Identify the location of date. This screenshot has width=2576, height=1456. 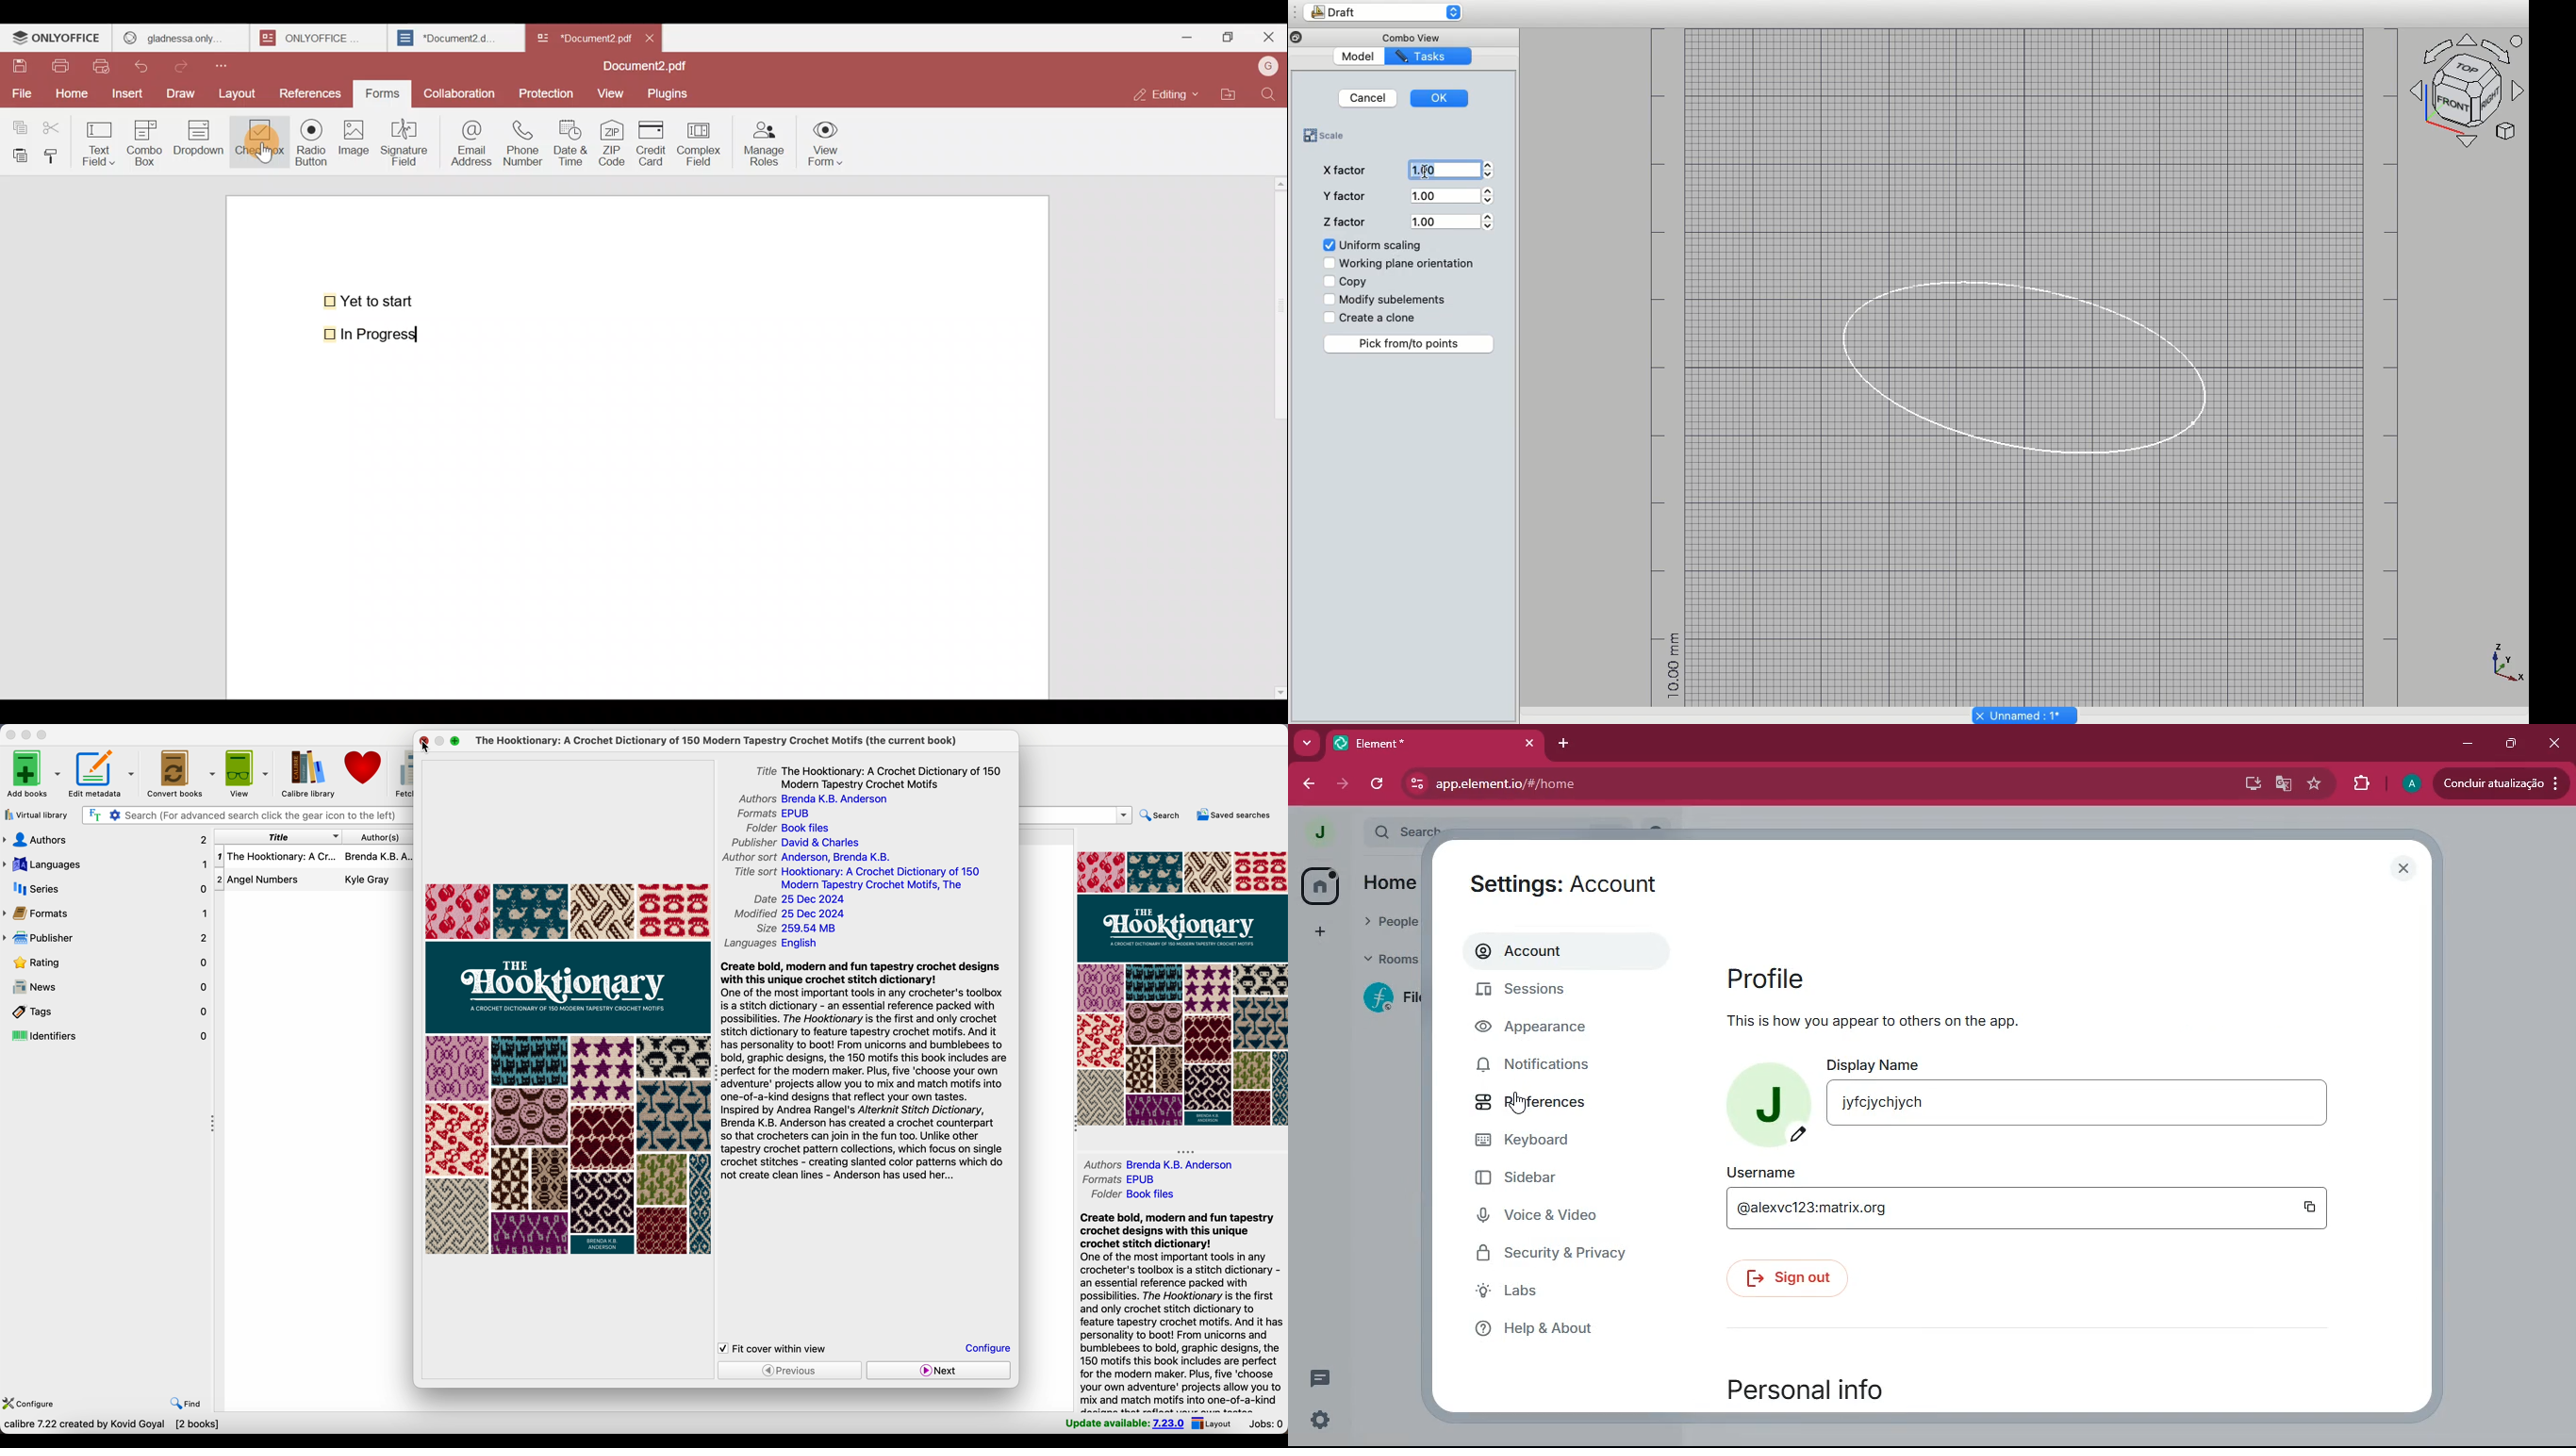
(800, 900).